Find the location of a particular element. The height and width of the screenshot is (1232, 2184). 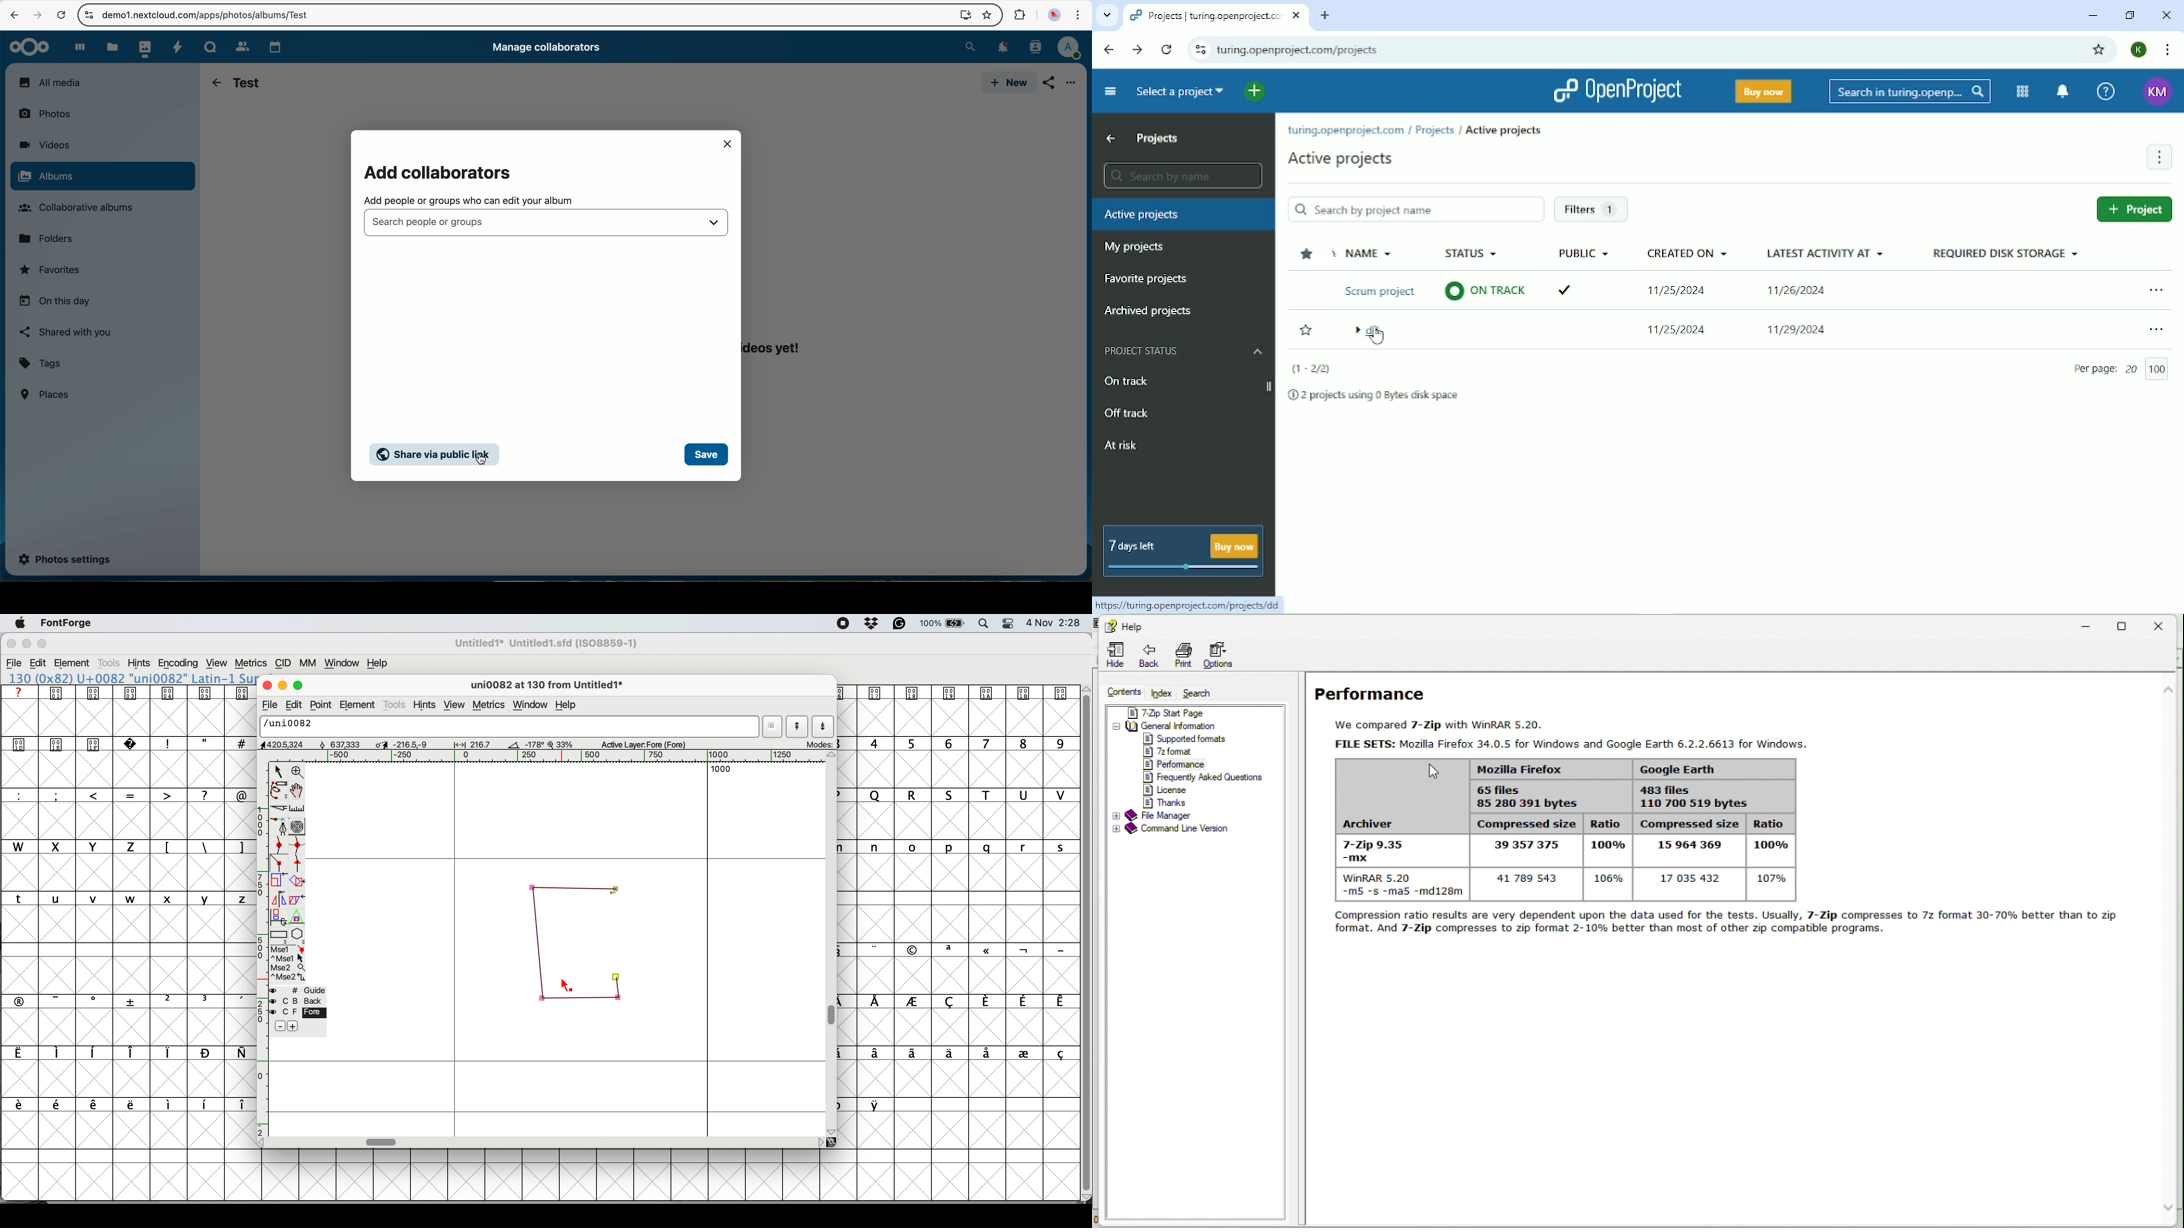

Nextcloud logo is located at coordinates (26, 46).